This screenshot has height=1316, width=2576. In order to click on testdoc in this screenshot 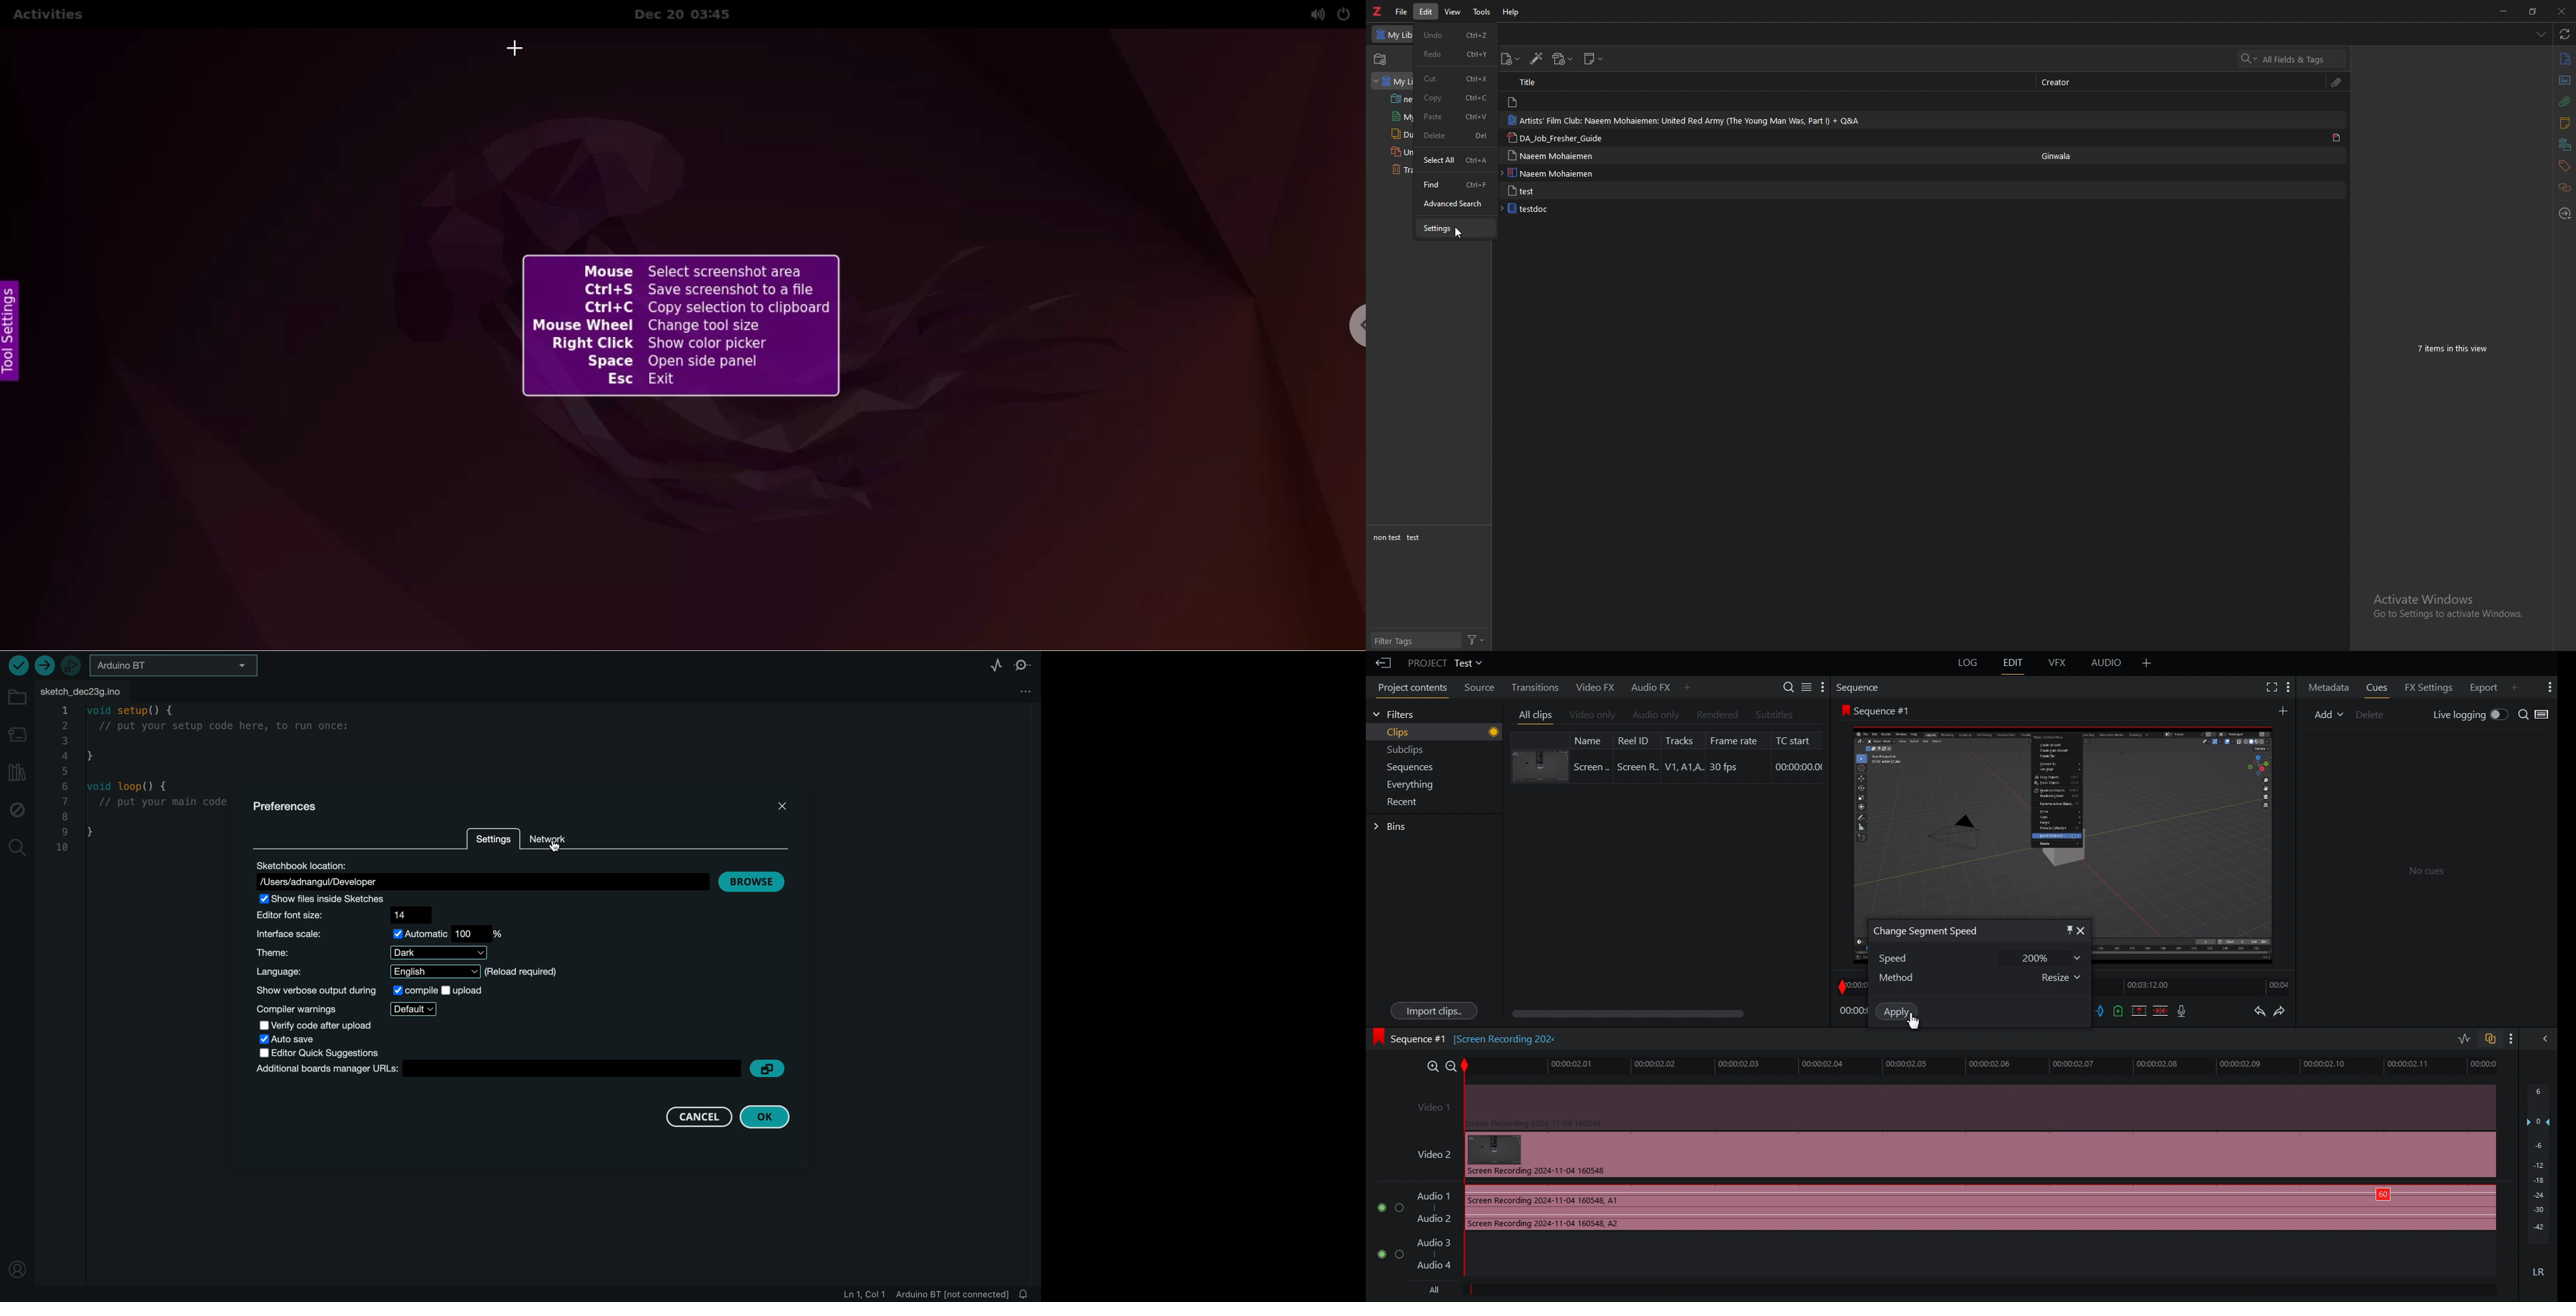, I will do `click(1552, 209)`.